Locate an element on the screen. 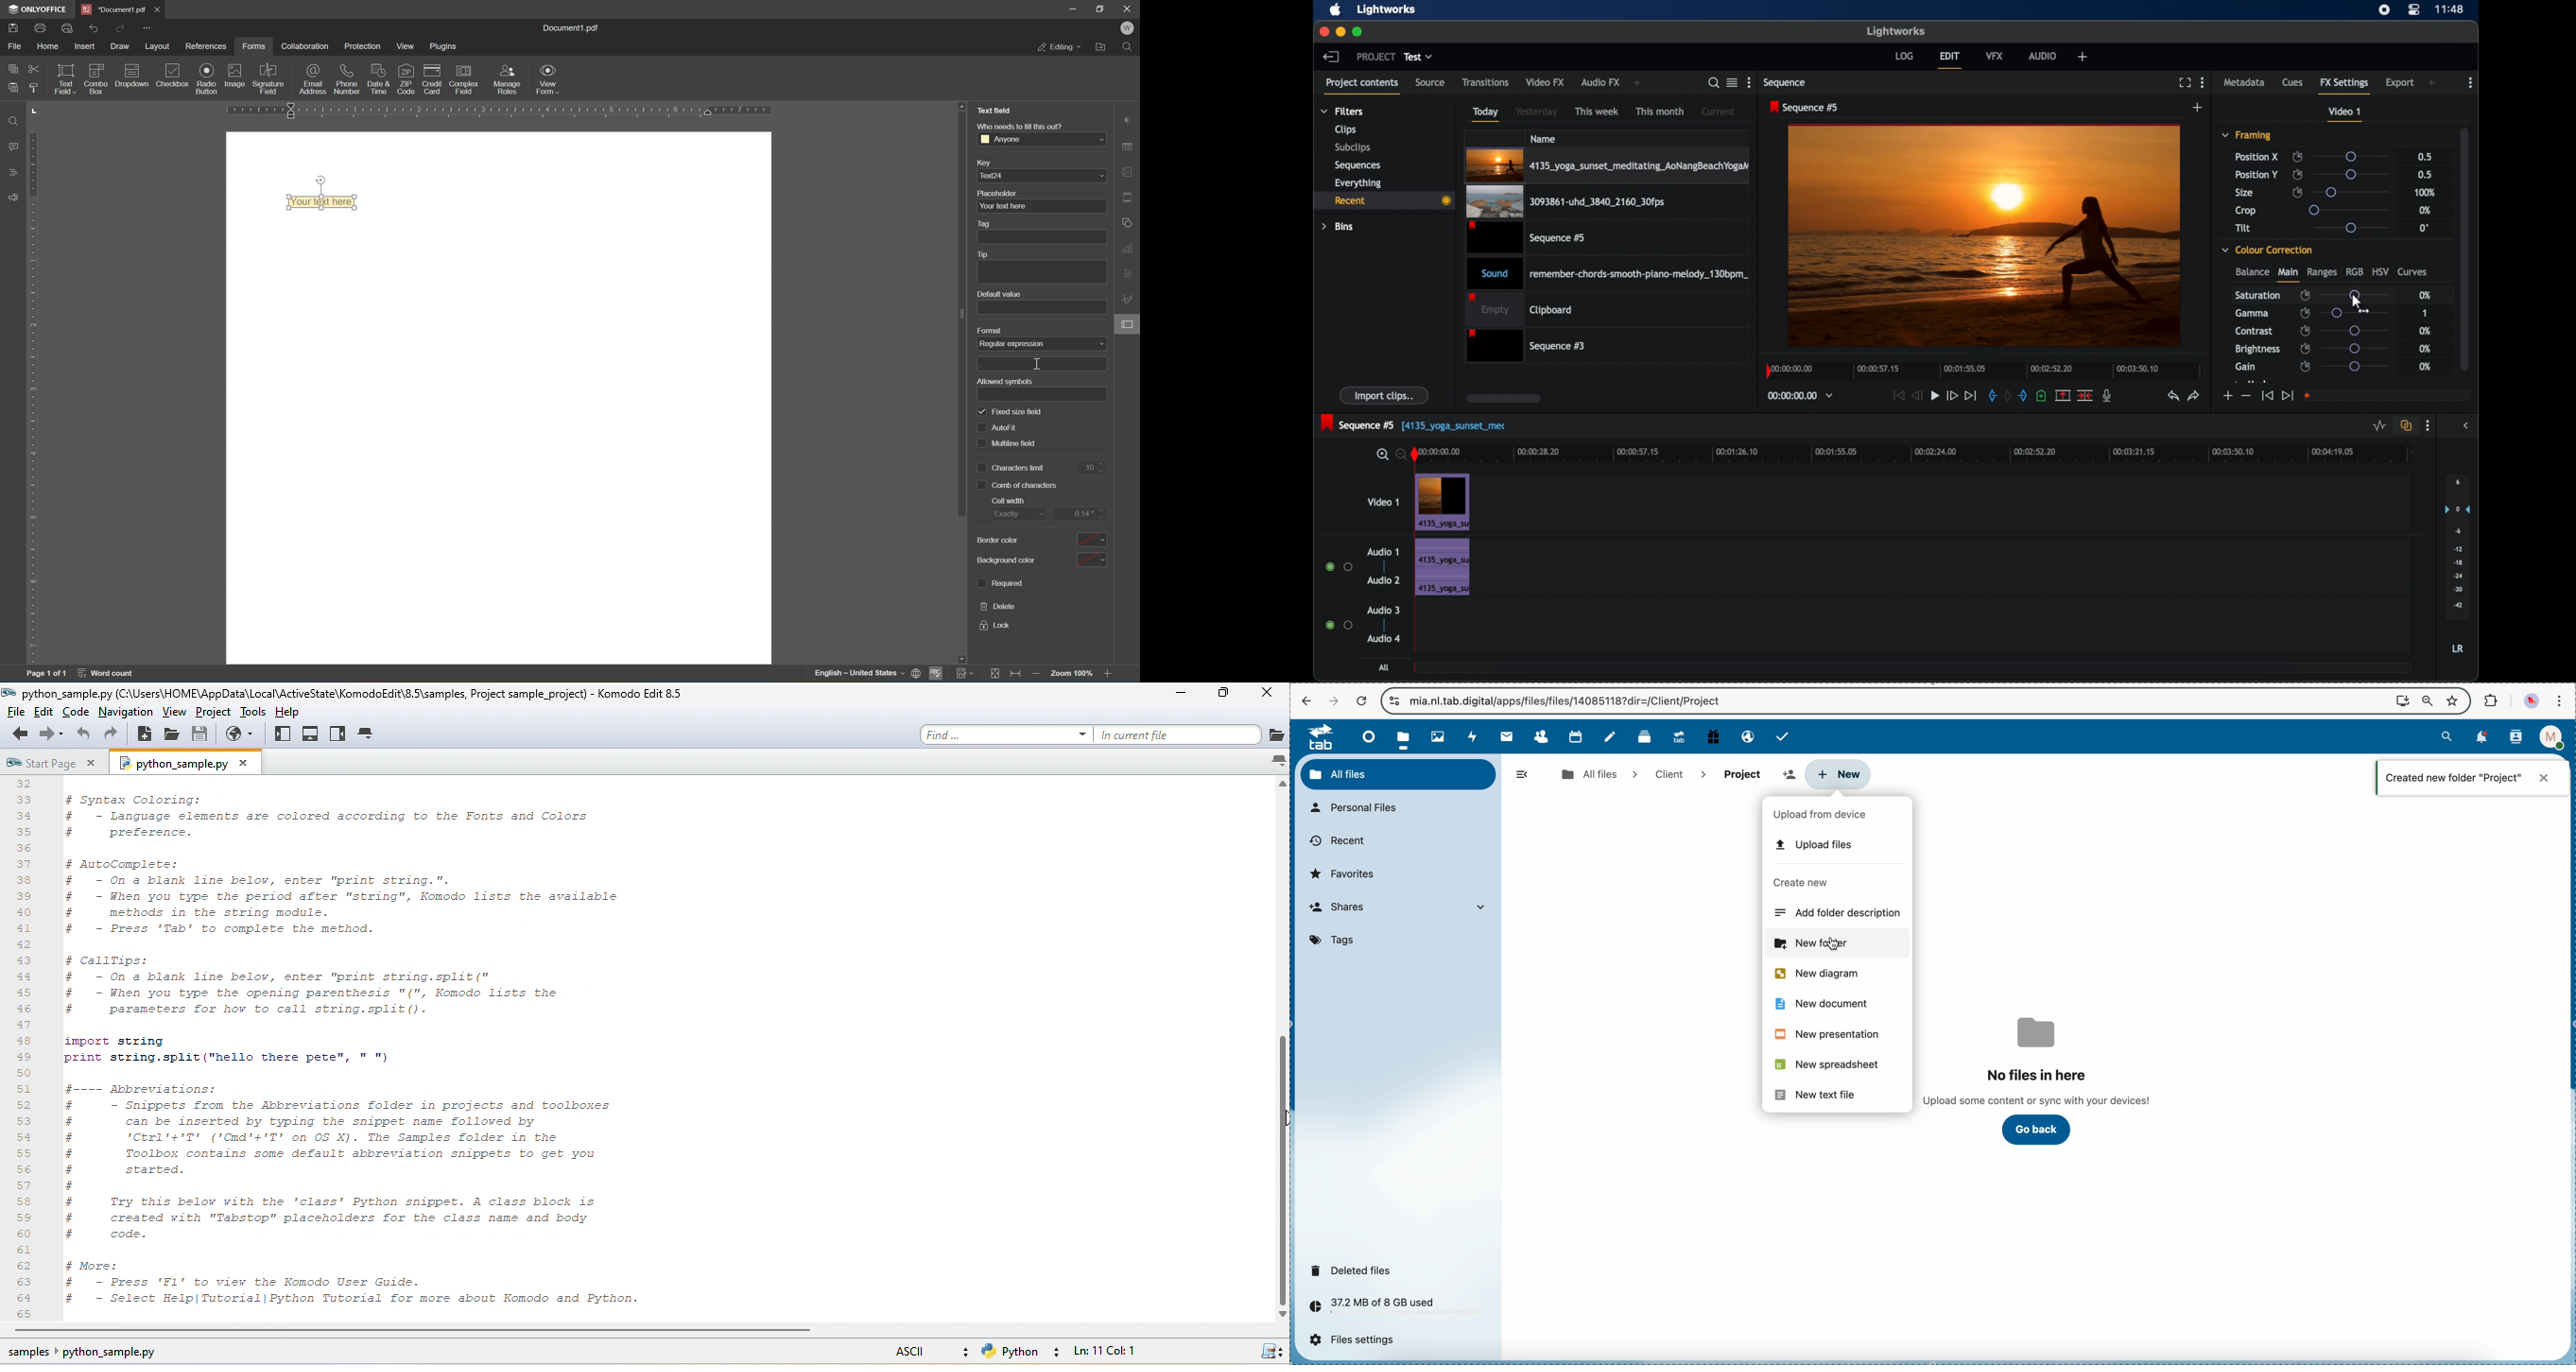  text field is located at coordinates (997, 110).